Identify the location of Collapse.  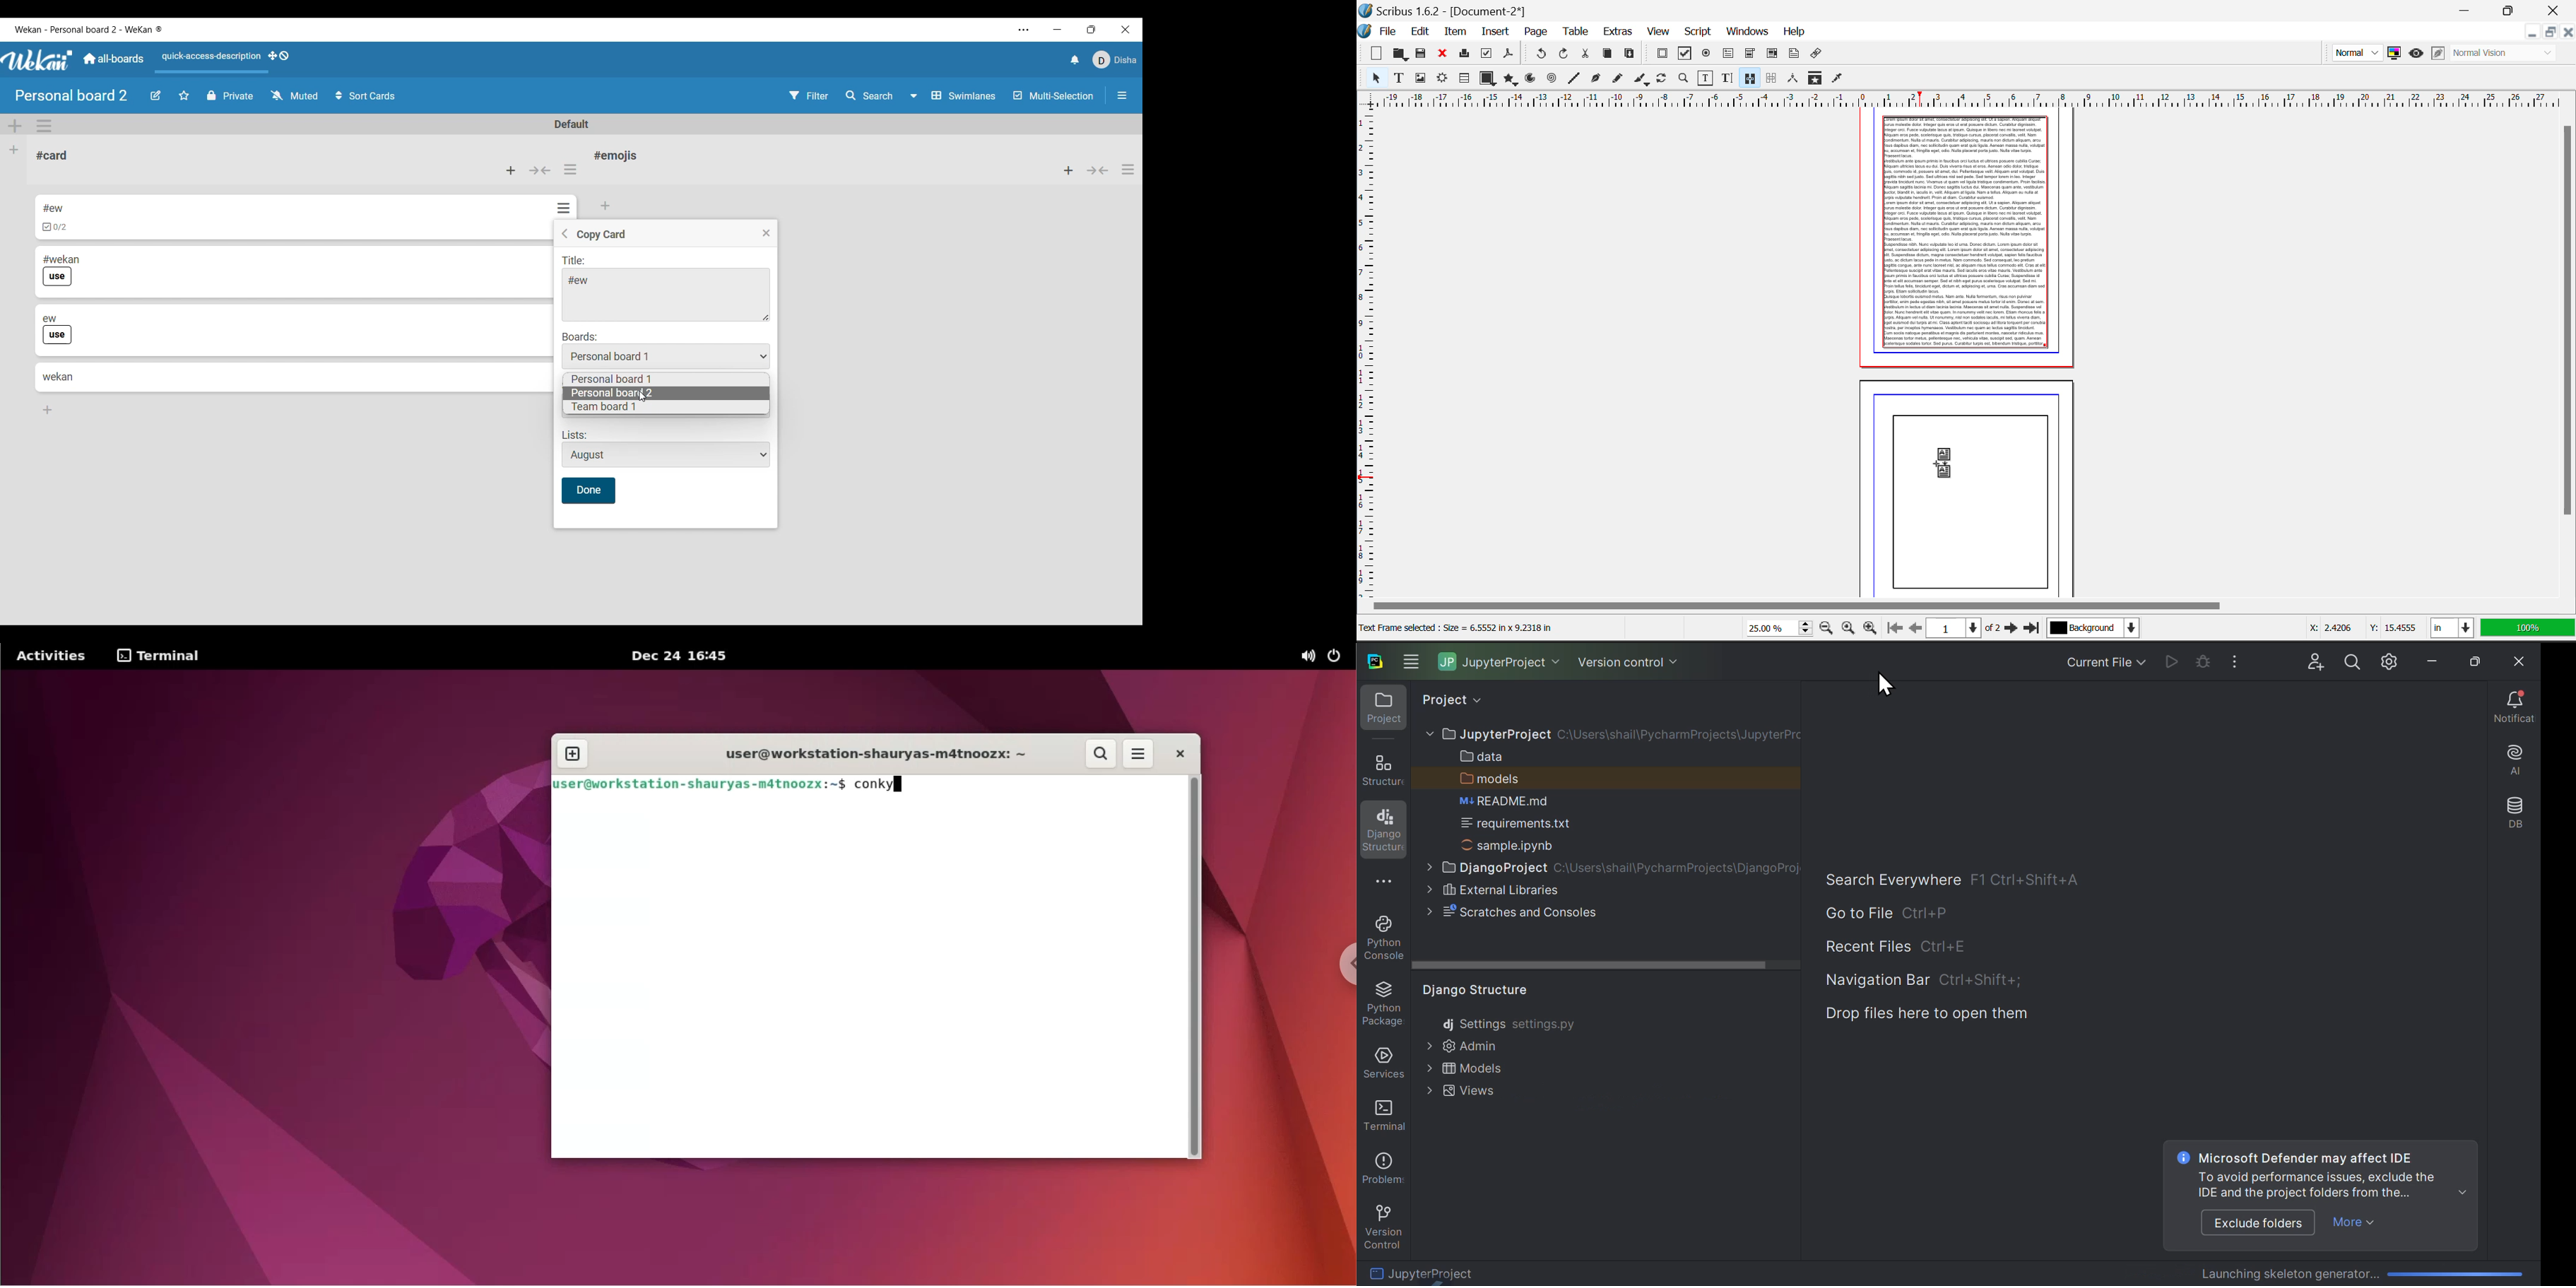
(1098, 170).